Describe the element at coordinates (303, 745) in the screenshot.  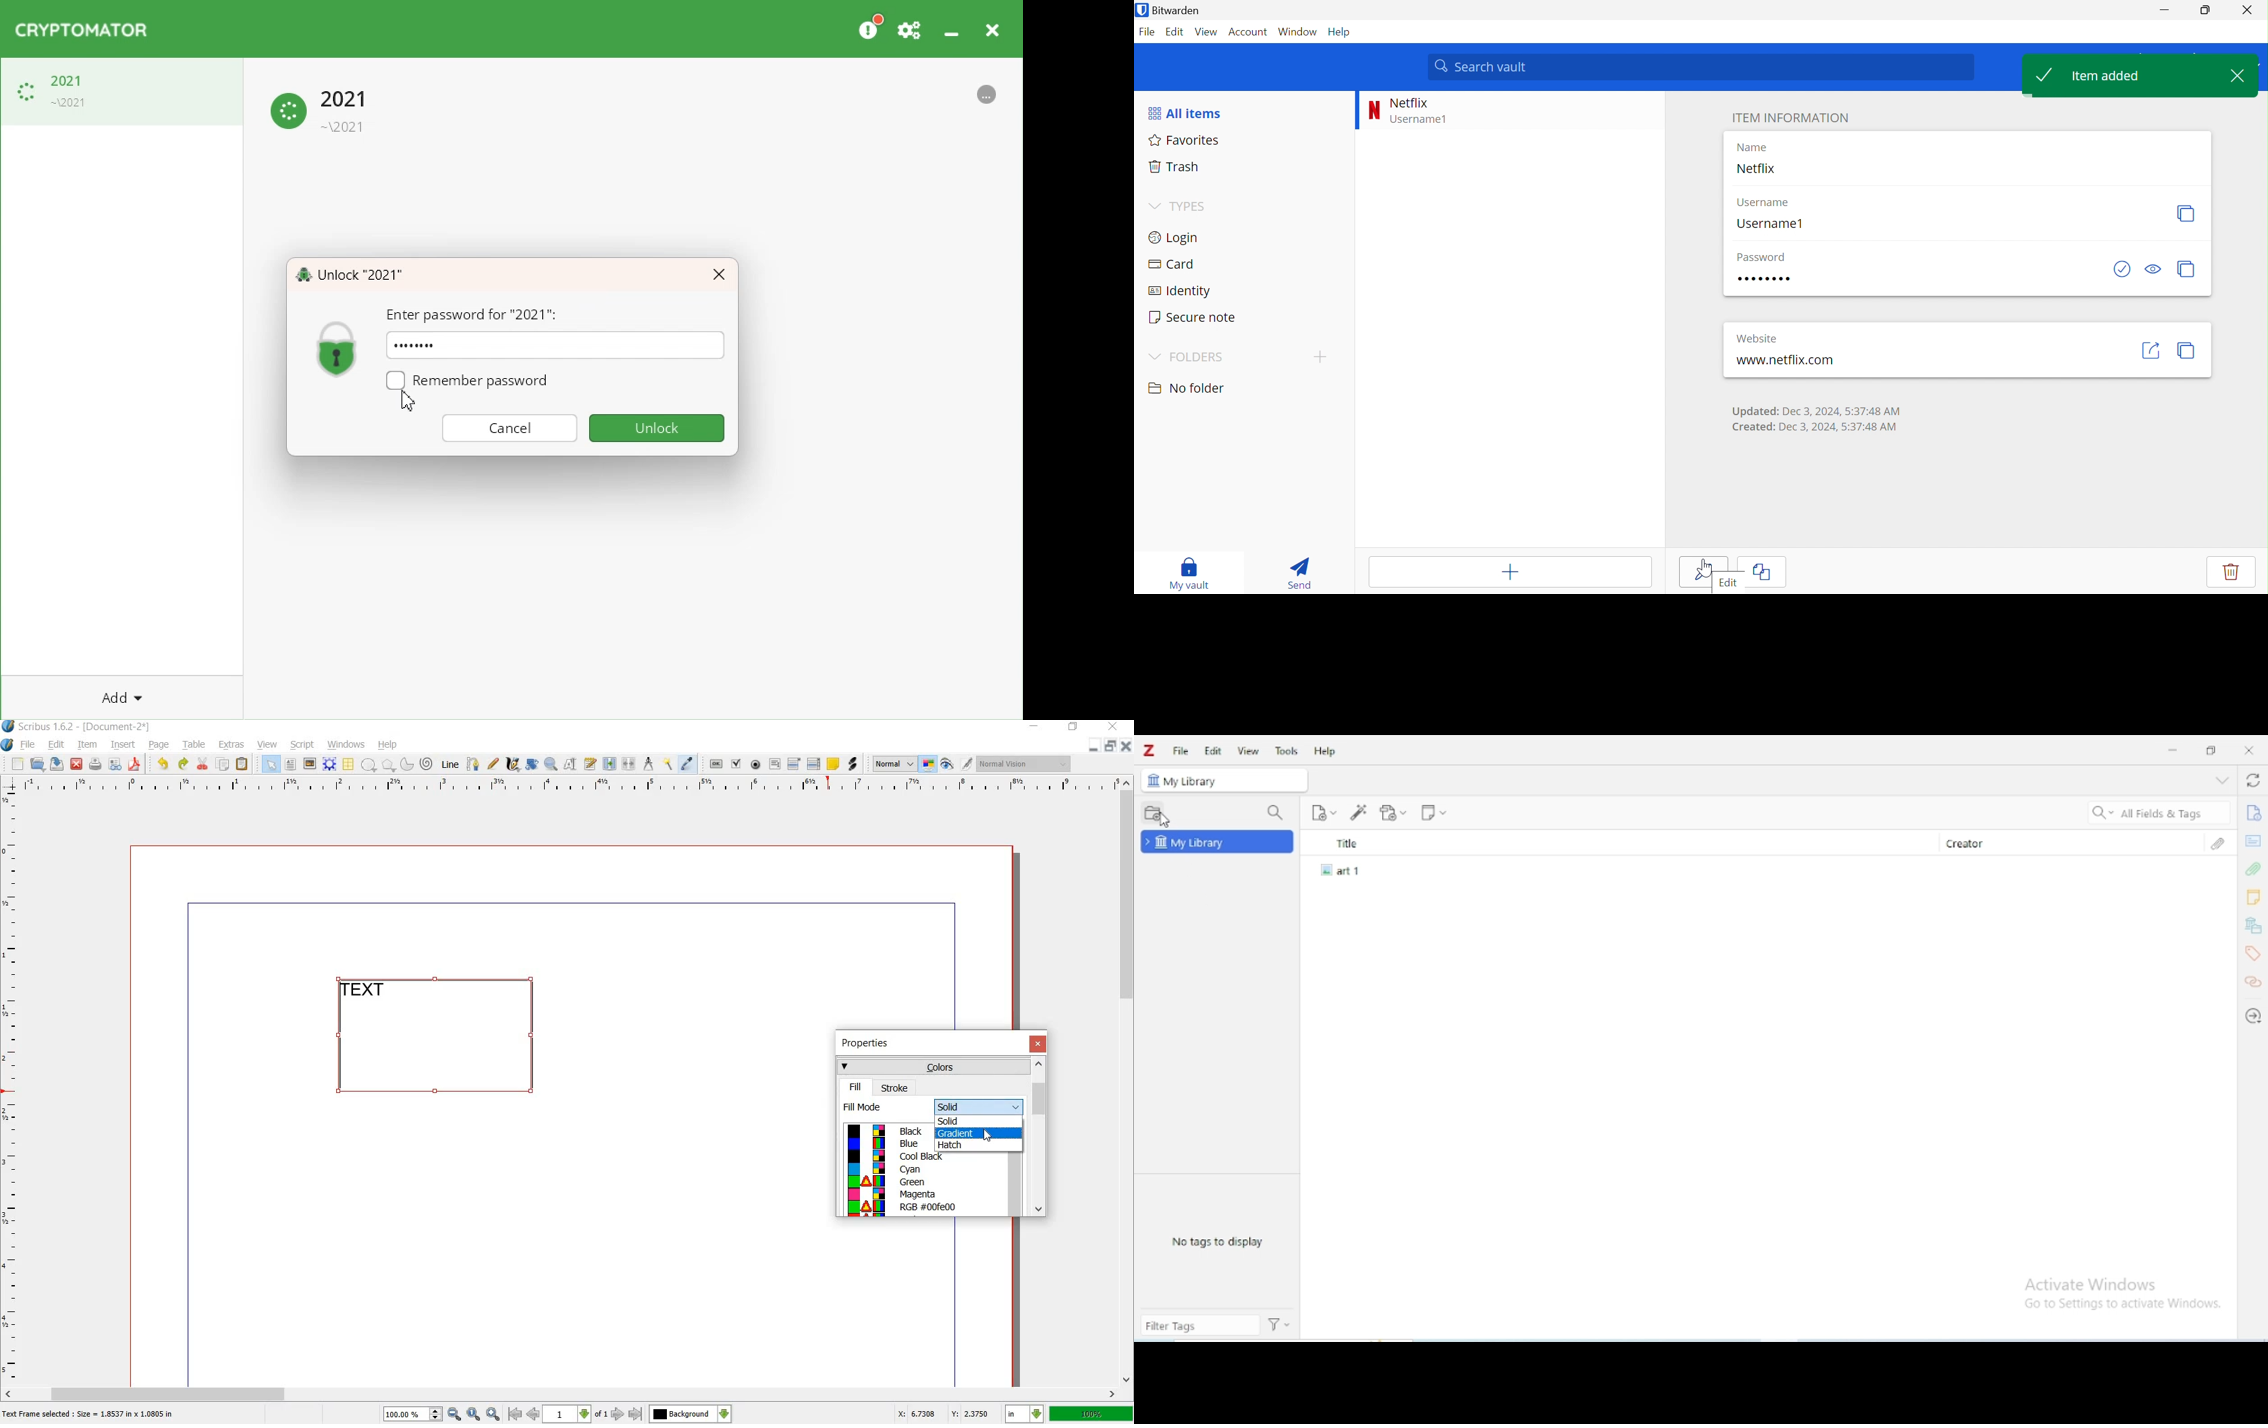
I see `script` at that location.